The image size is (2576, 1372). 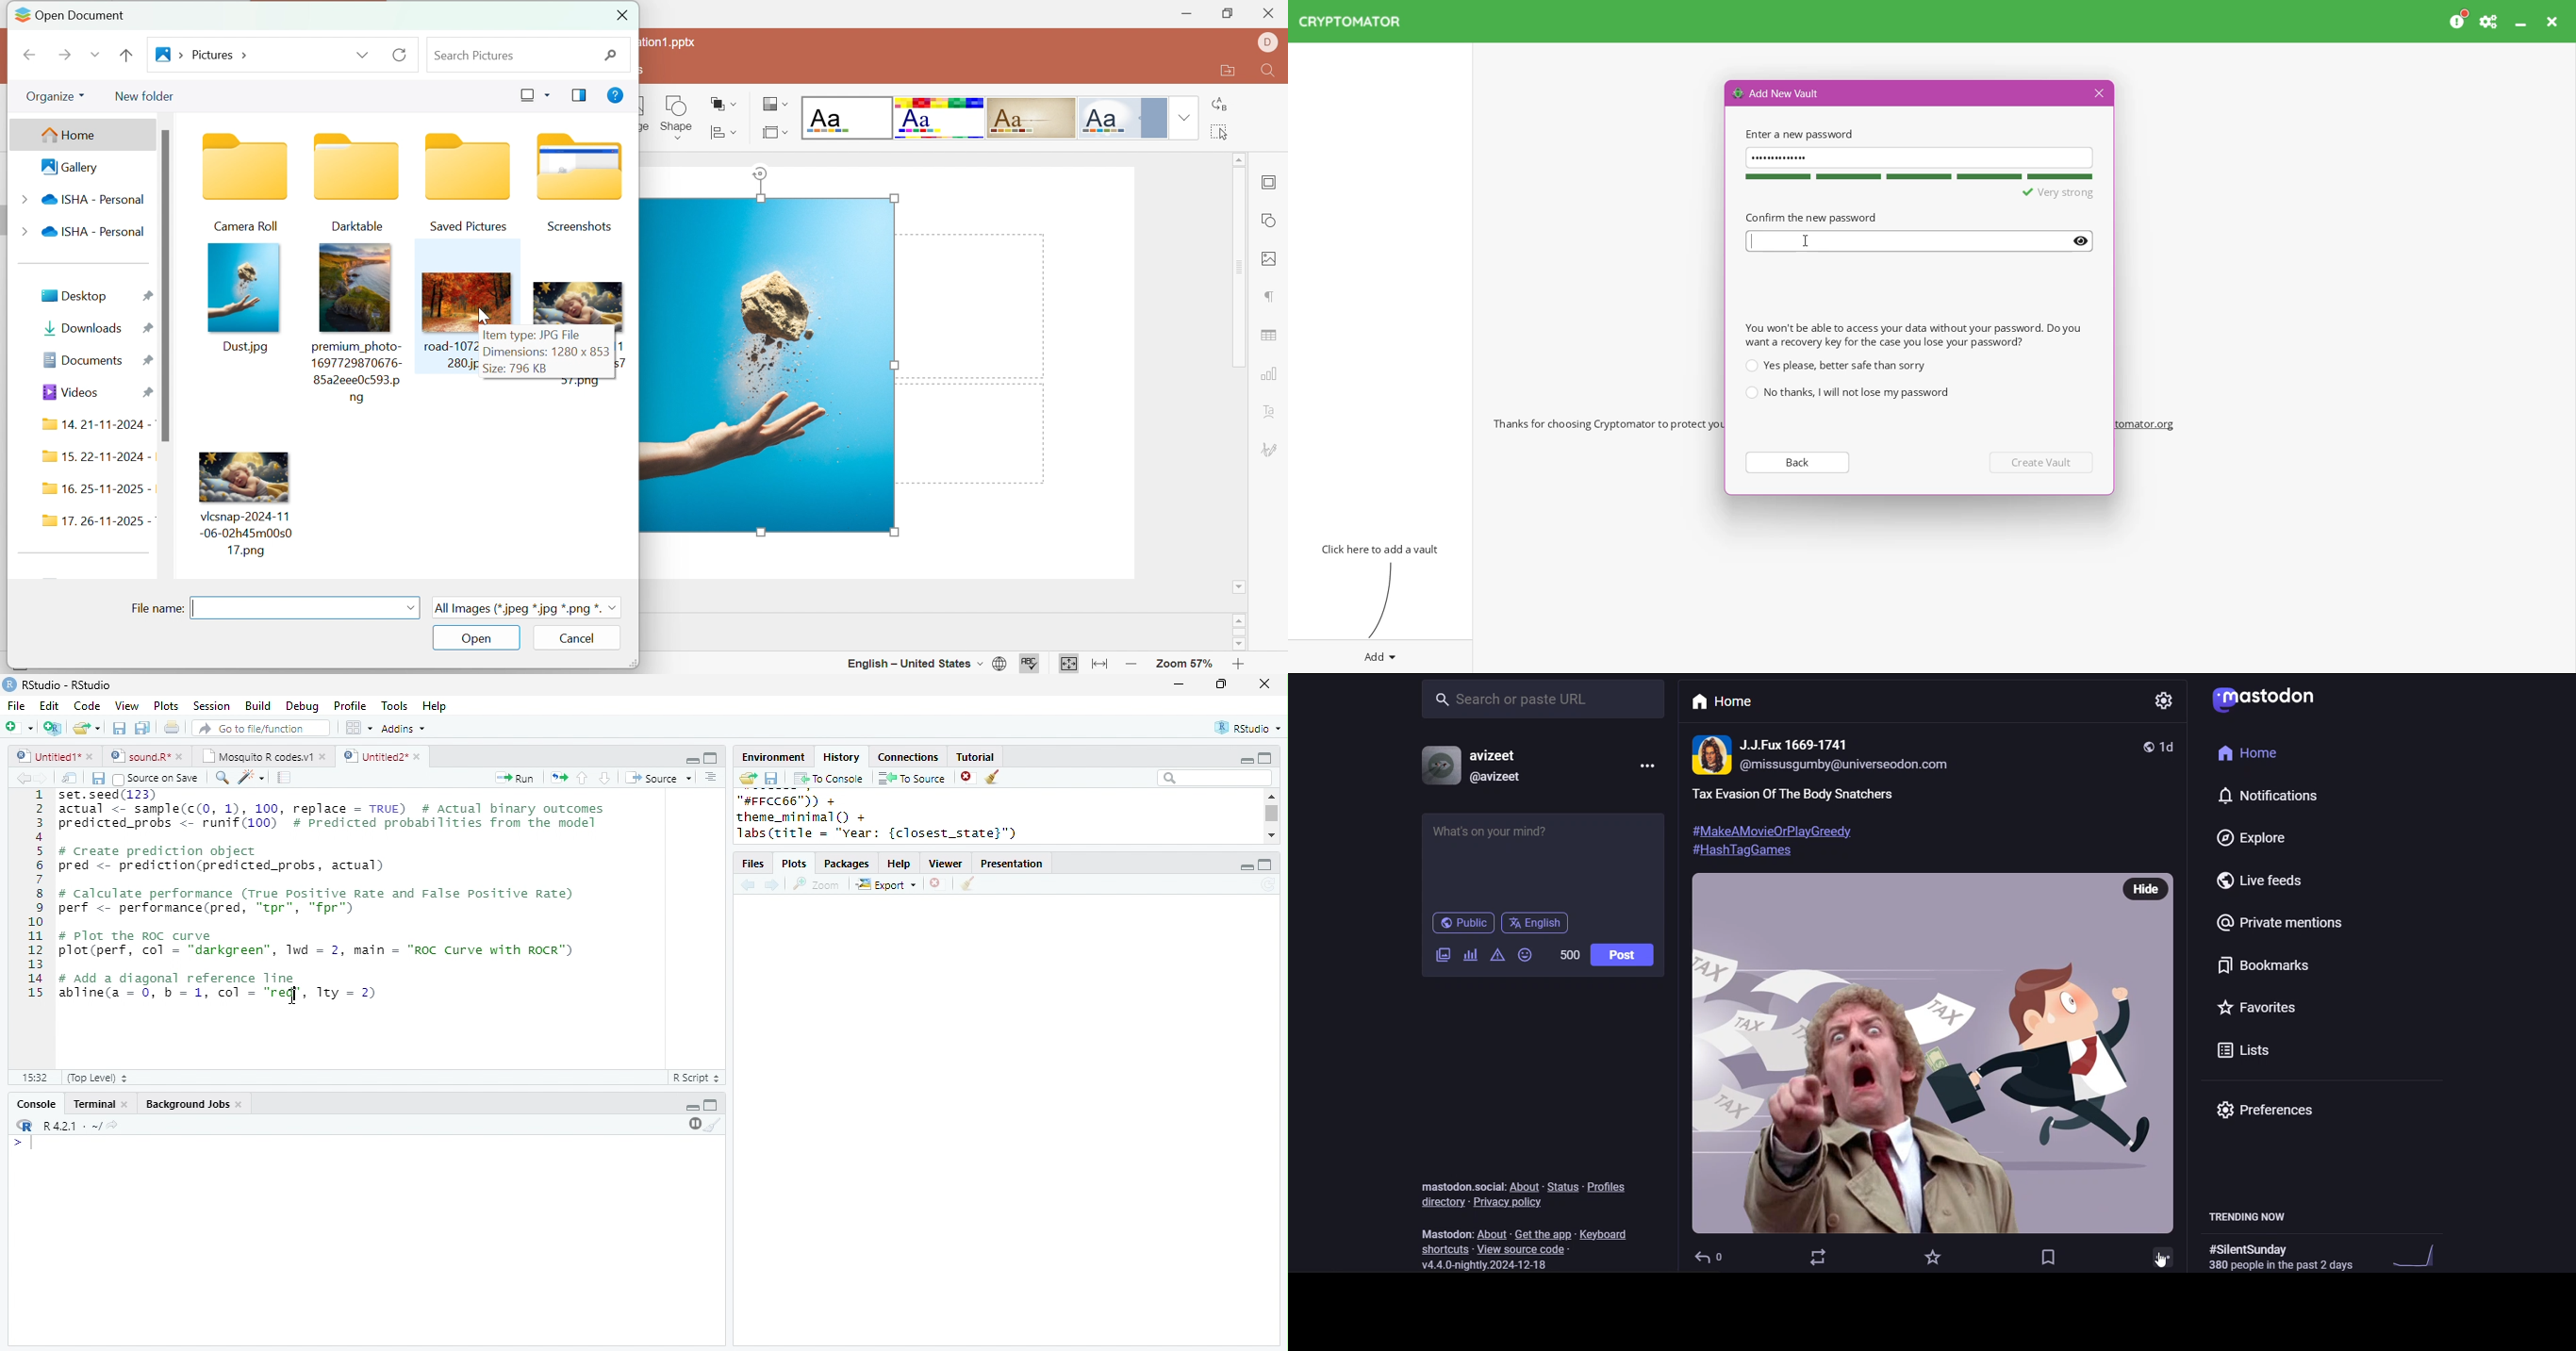 What do you see at coordinates (1240, 664) in the screenshot?
I see `Zoom In` at bounding box center [1240, 664].